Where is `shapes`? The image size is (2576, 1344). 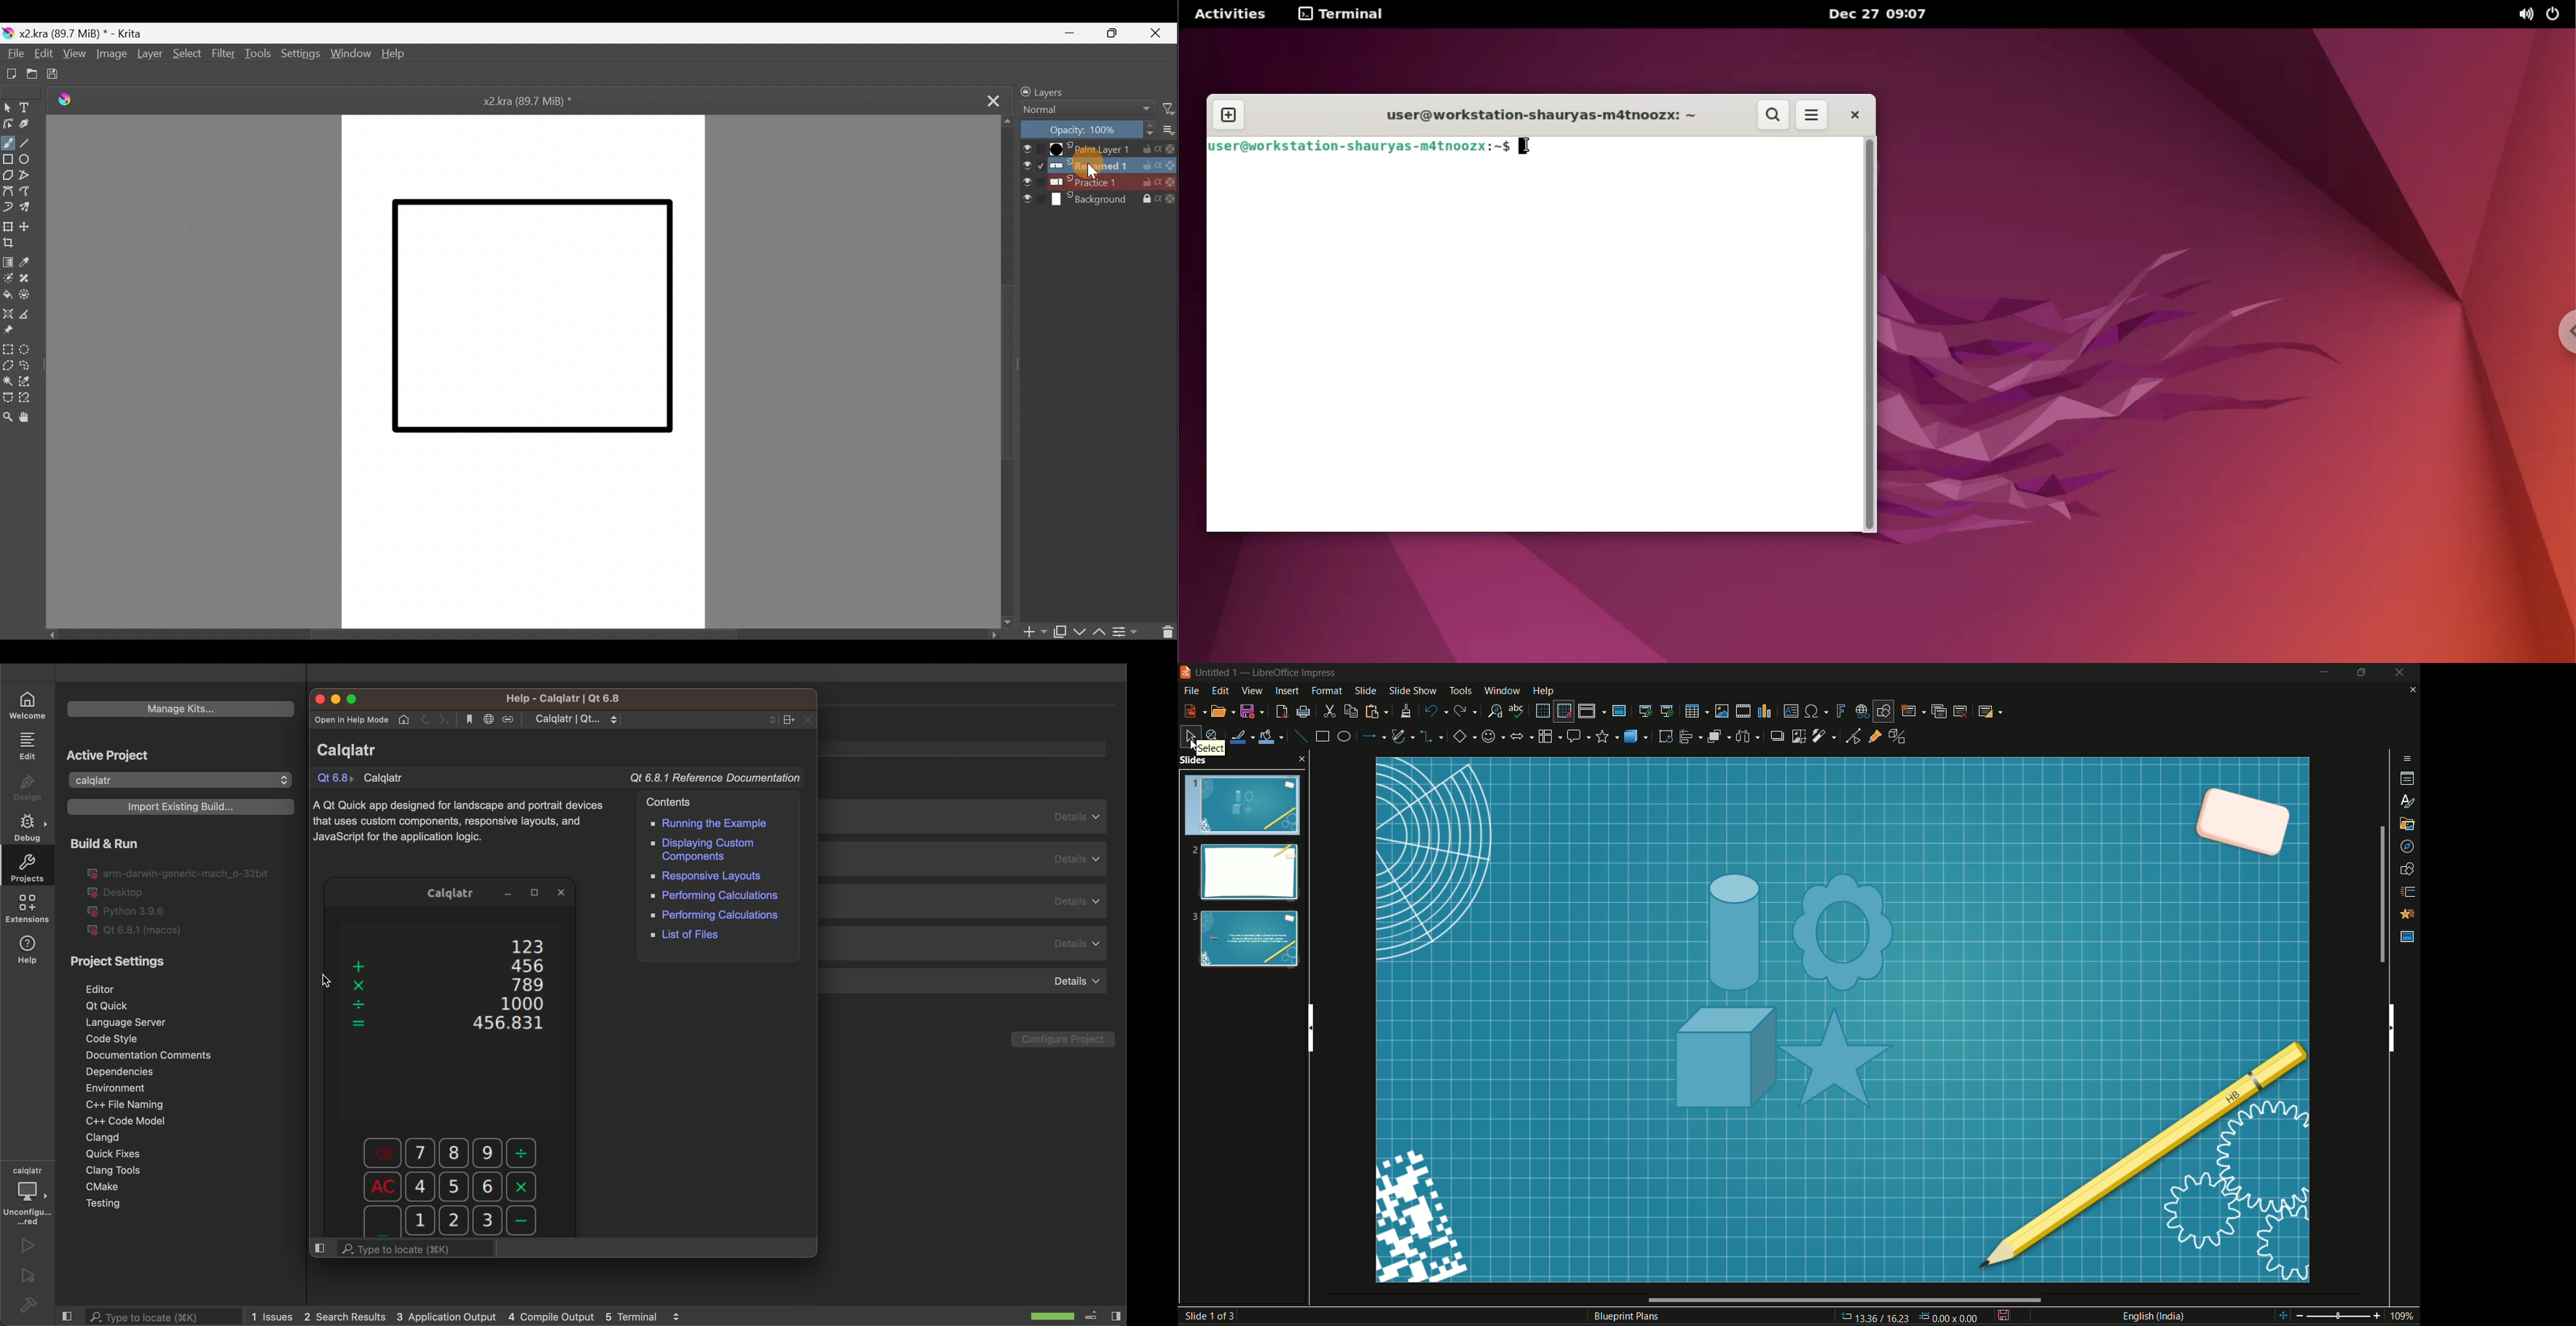 shapes is located at coordinates (2408, 870).